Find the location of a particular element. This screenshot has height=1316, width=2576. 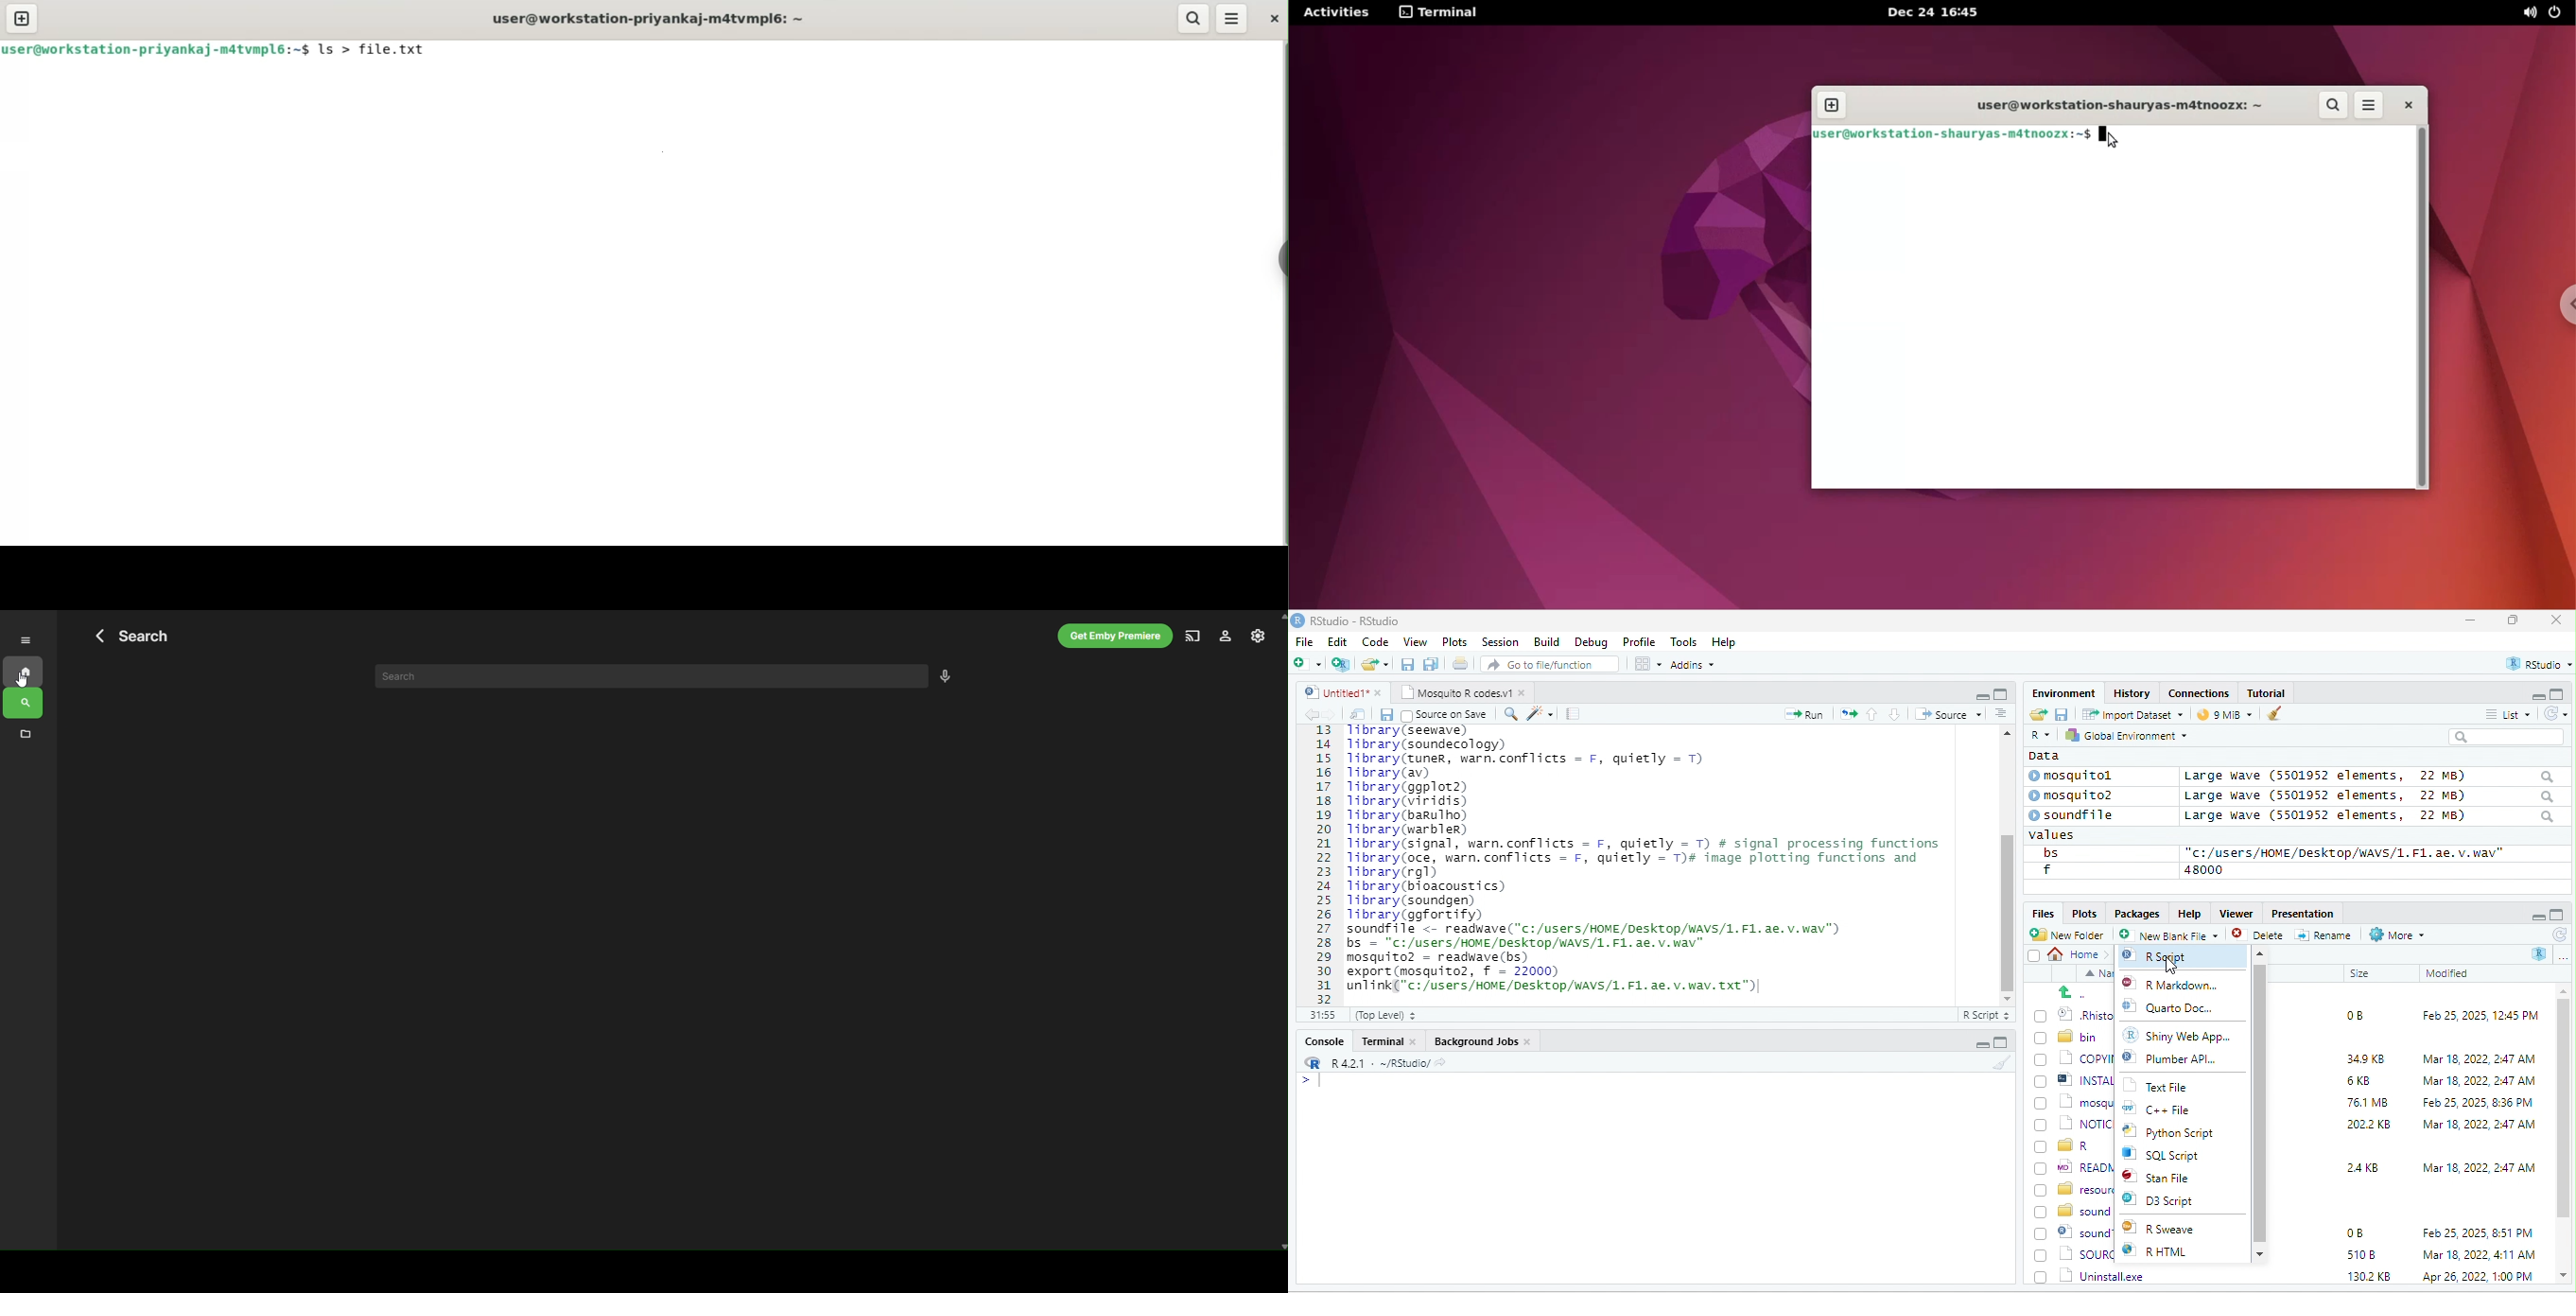

Uninstall.exe is located at coordinates (2091, 1275).